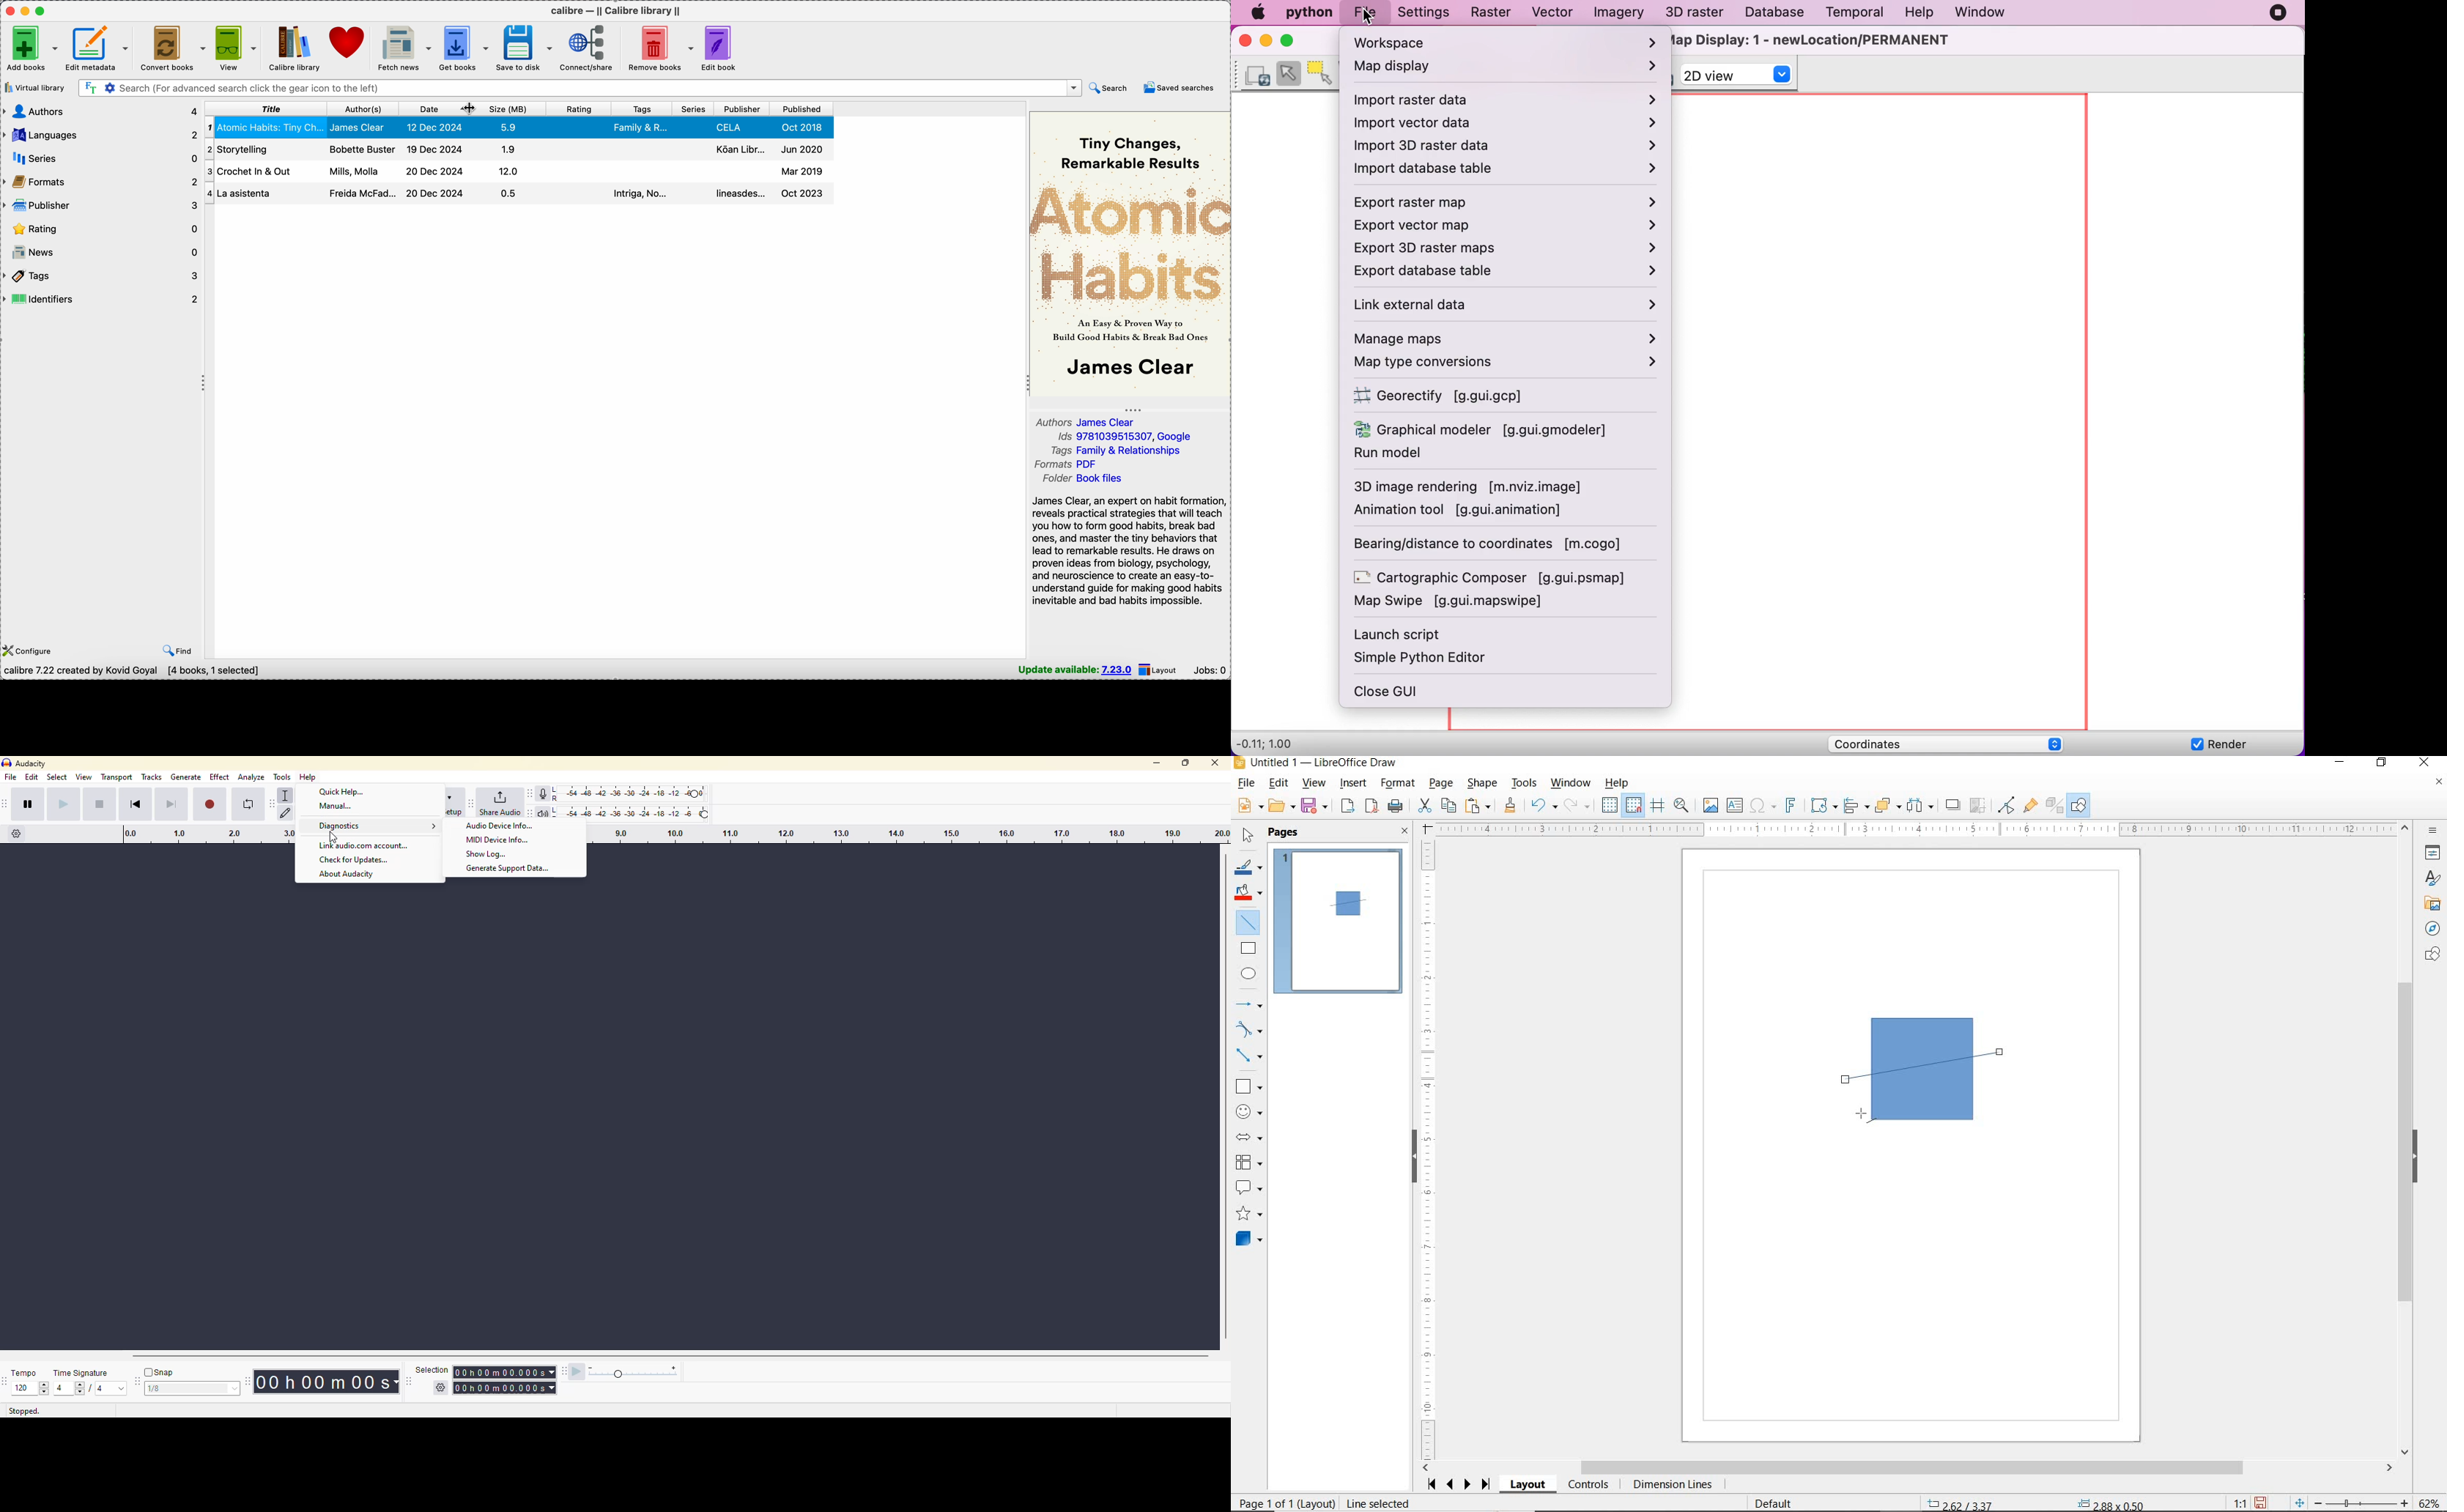 The height and width of the screenshot is (1512, 2464). Describe the element at coordinates (2416, 1157) in the screenshot. I see `HIDE` at that location.